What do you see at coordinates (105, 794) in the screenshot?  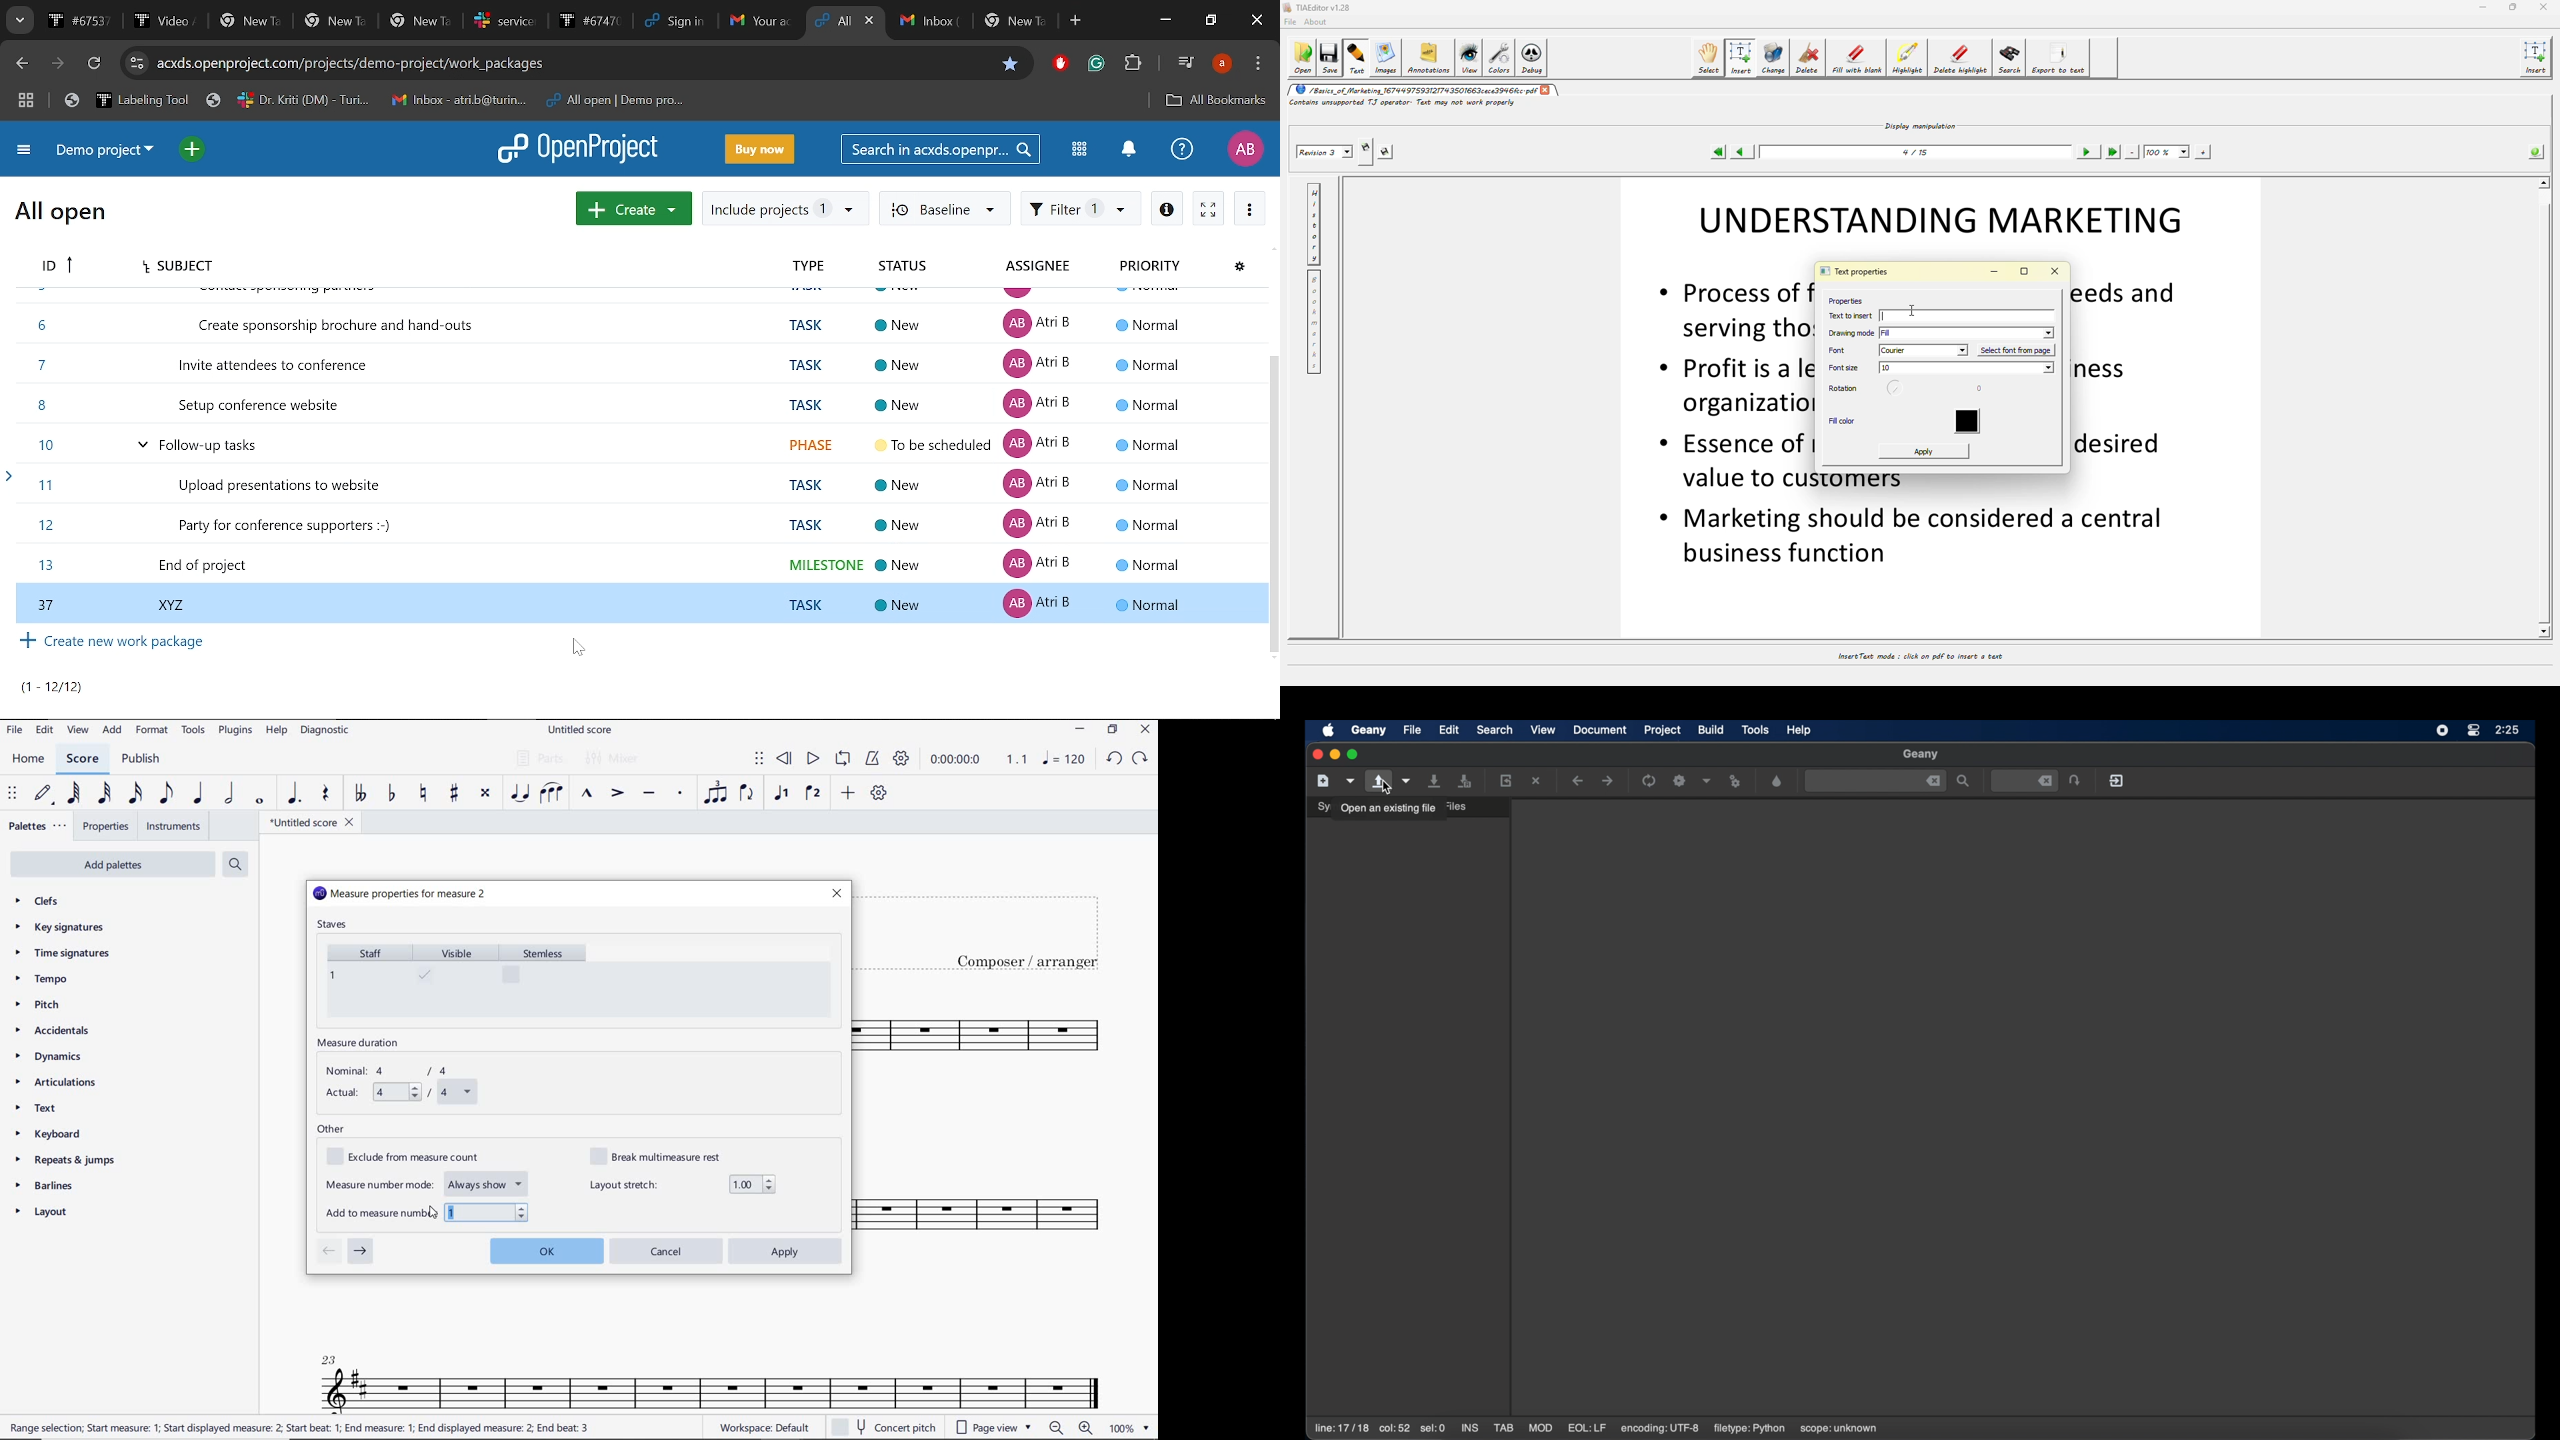 I see `32ND NOTE` at bounding box center [105, 794].